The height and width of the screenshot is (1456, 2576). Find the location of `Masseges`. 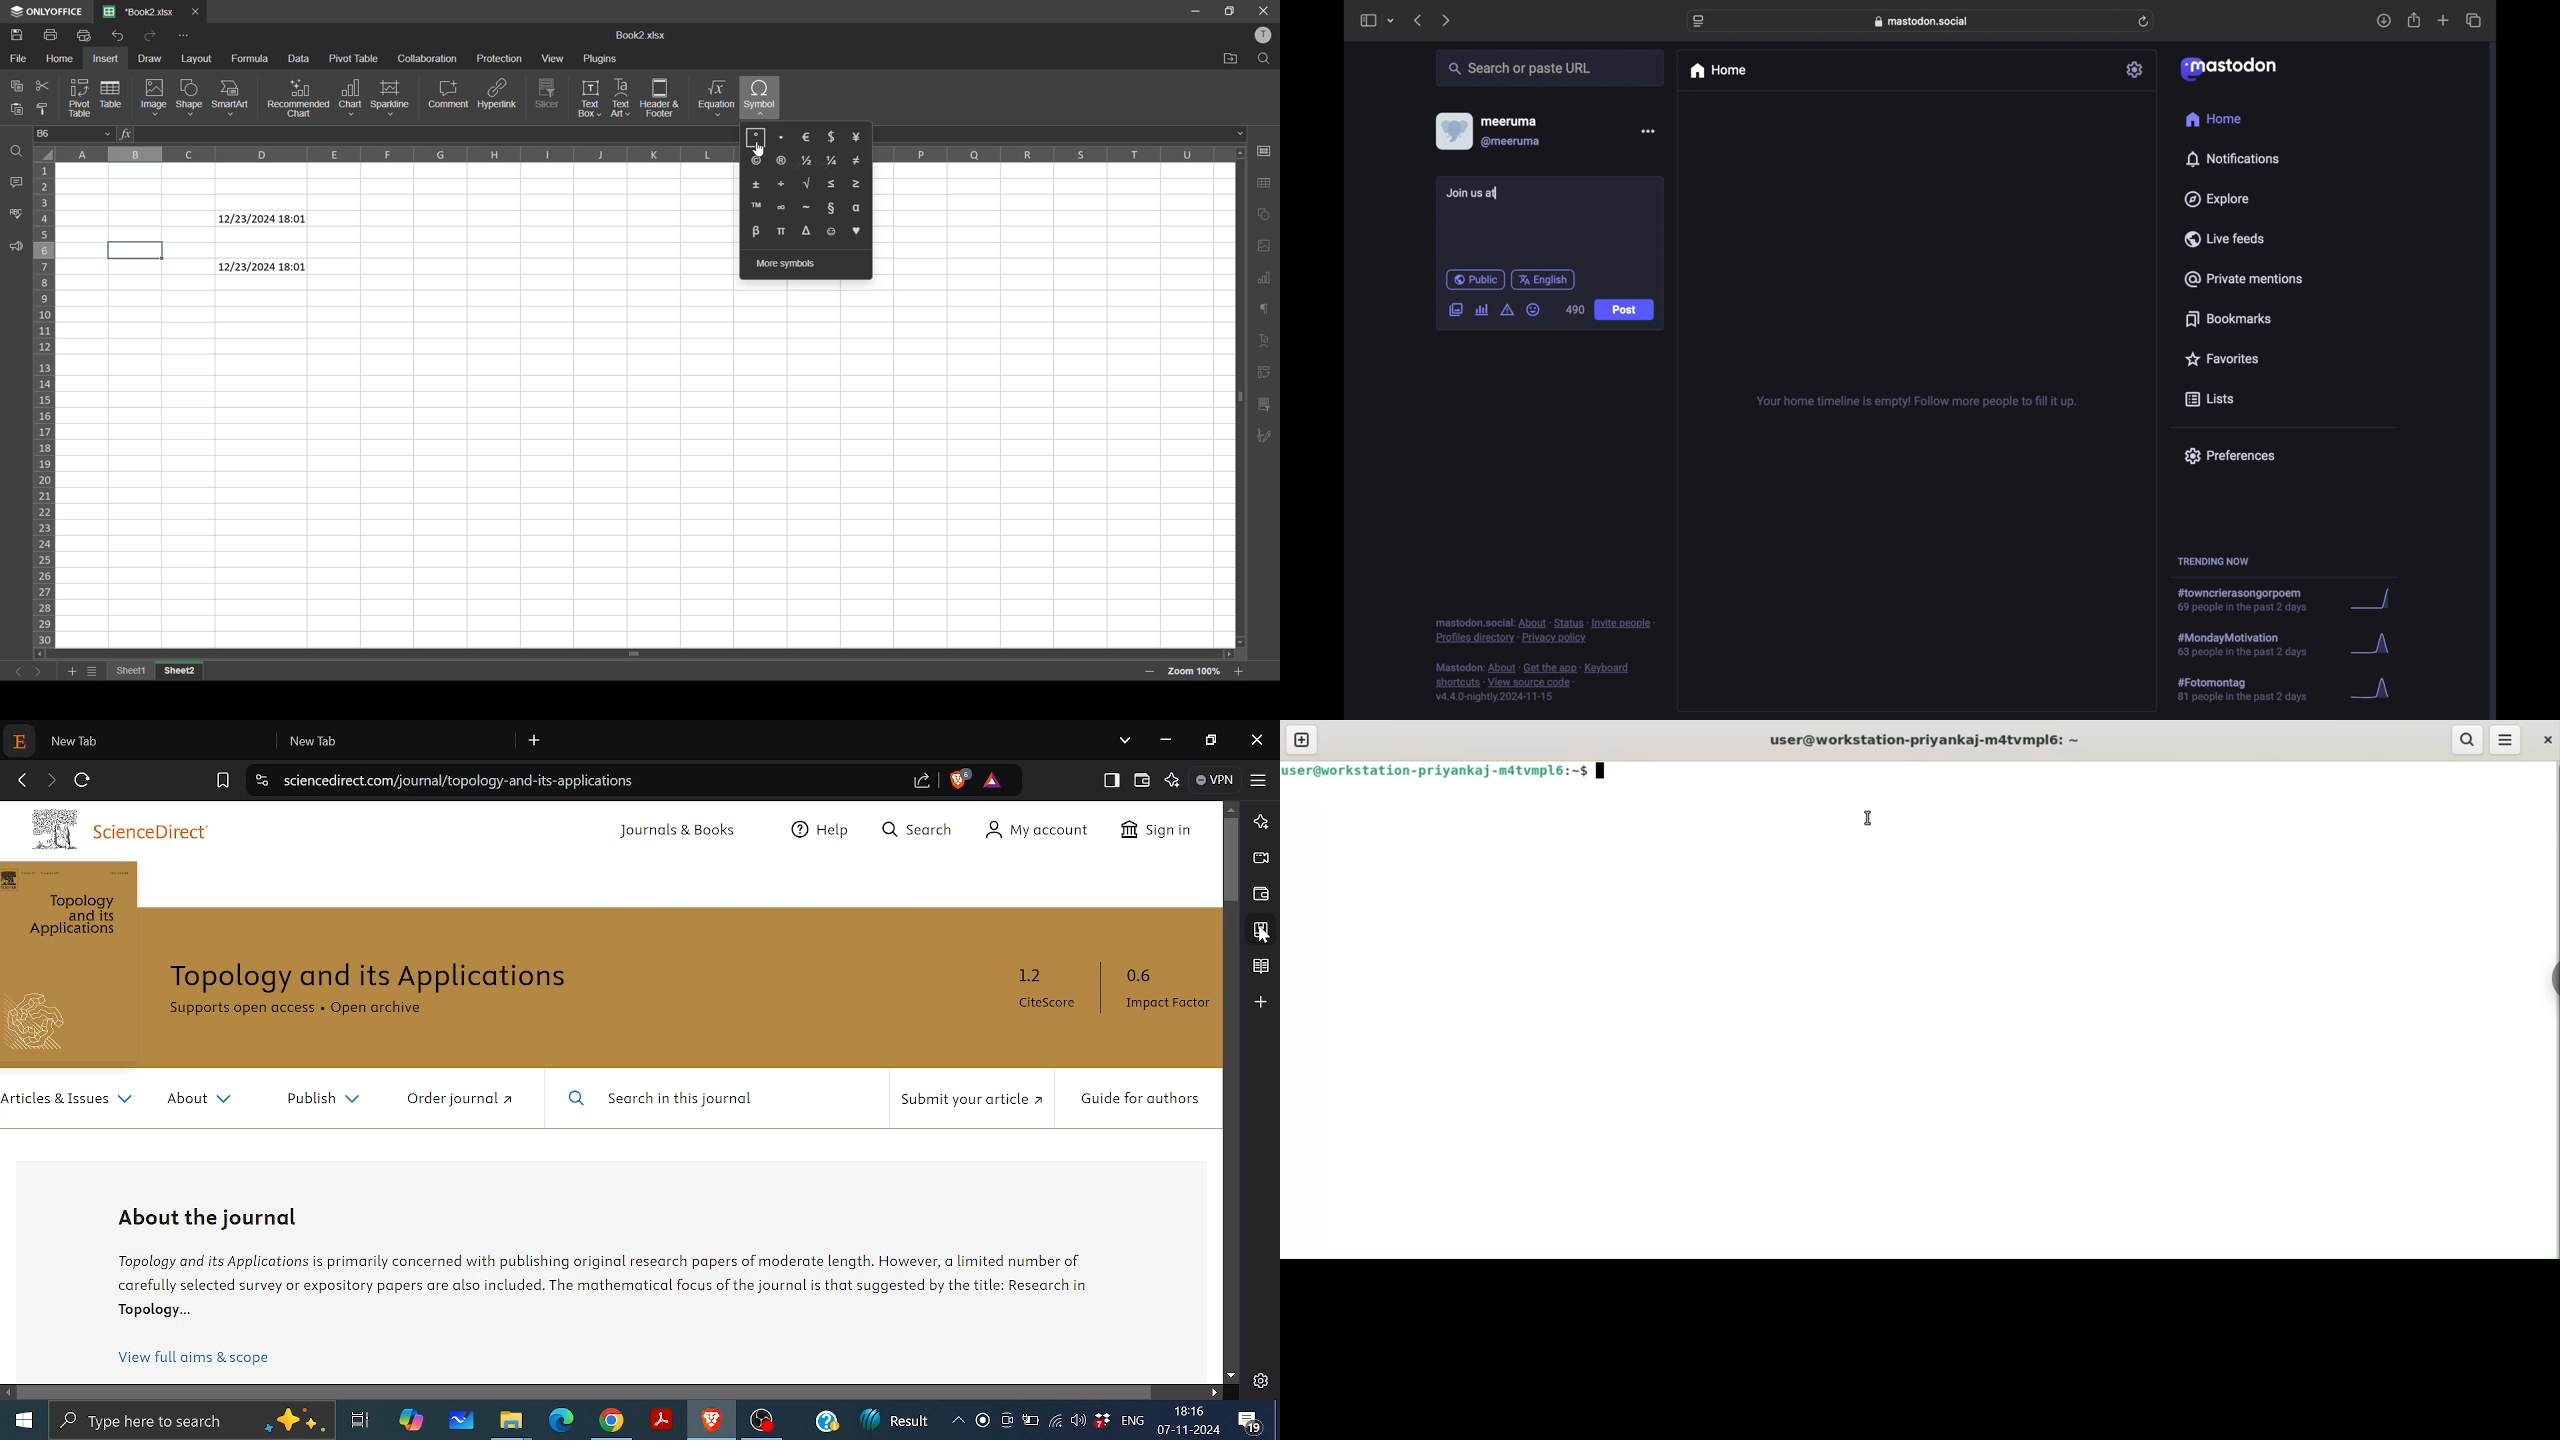

Masseges is located at coordinates (1250, 1421).